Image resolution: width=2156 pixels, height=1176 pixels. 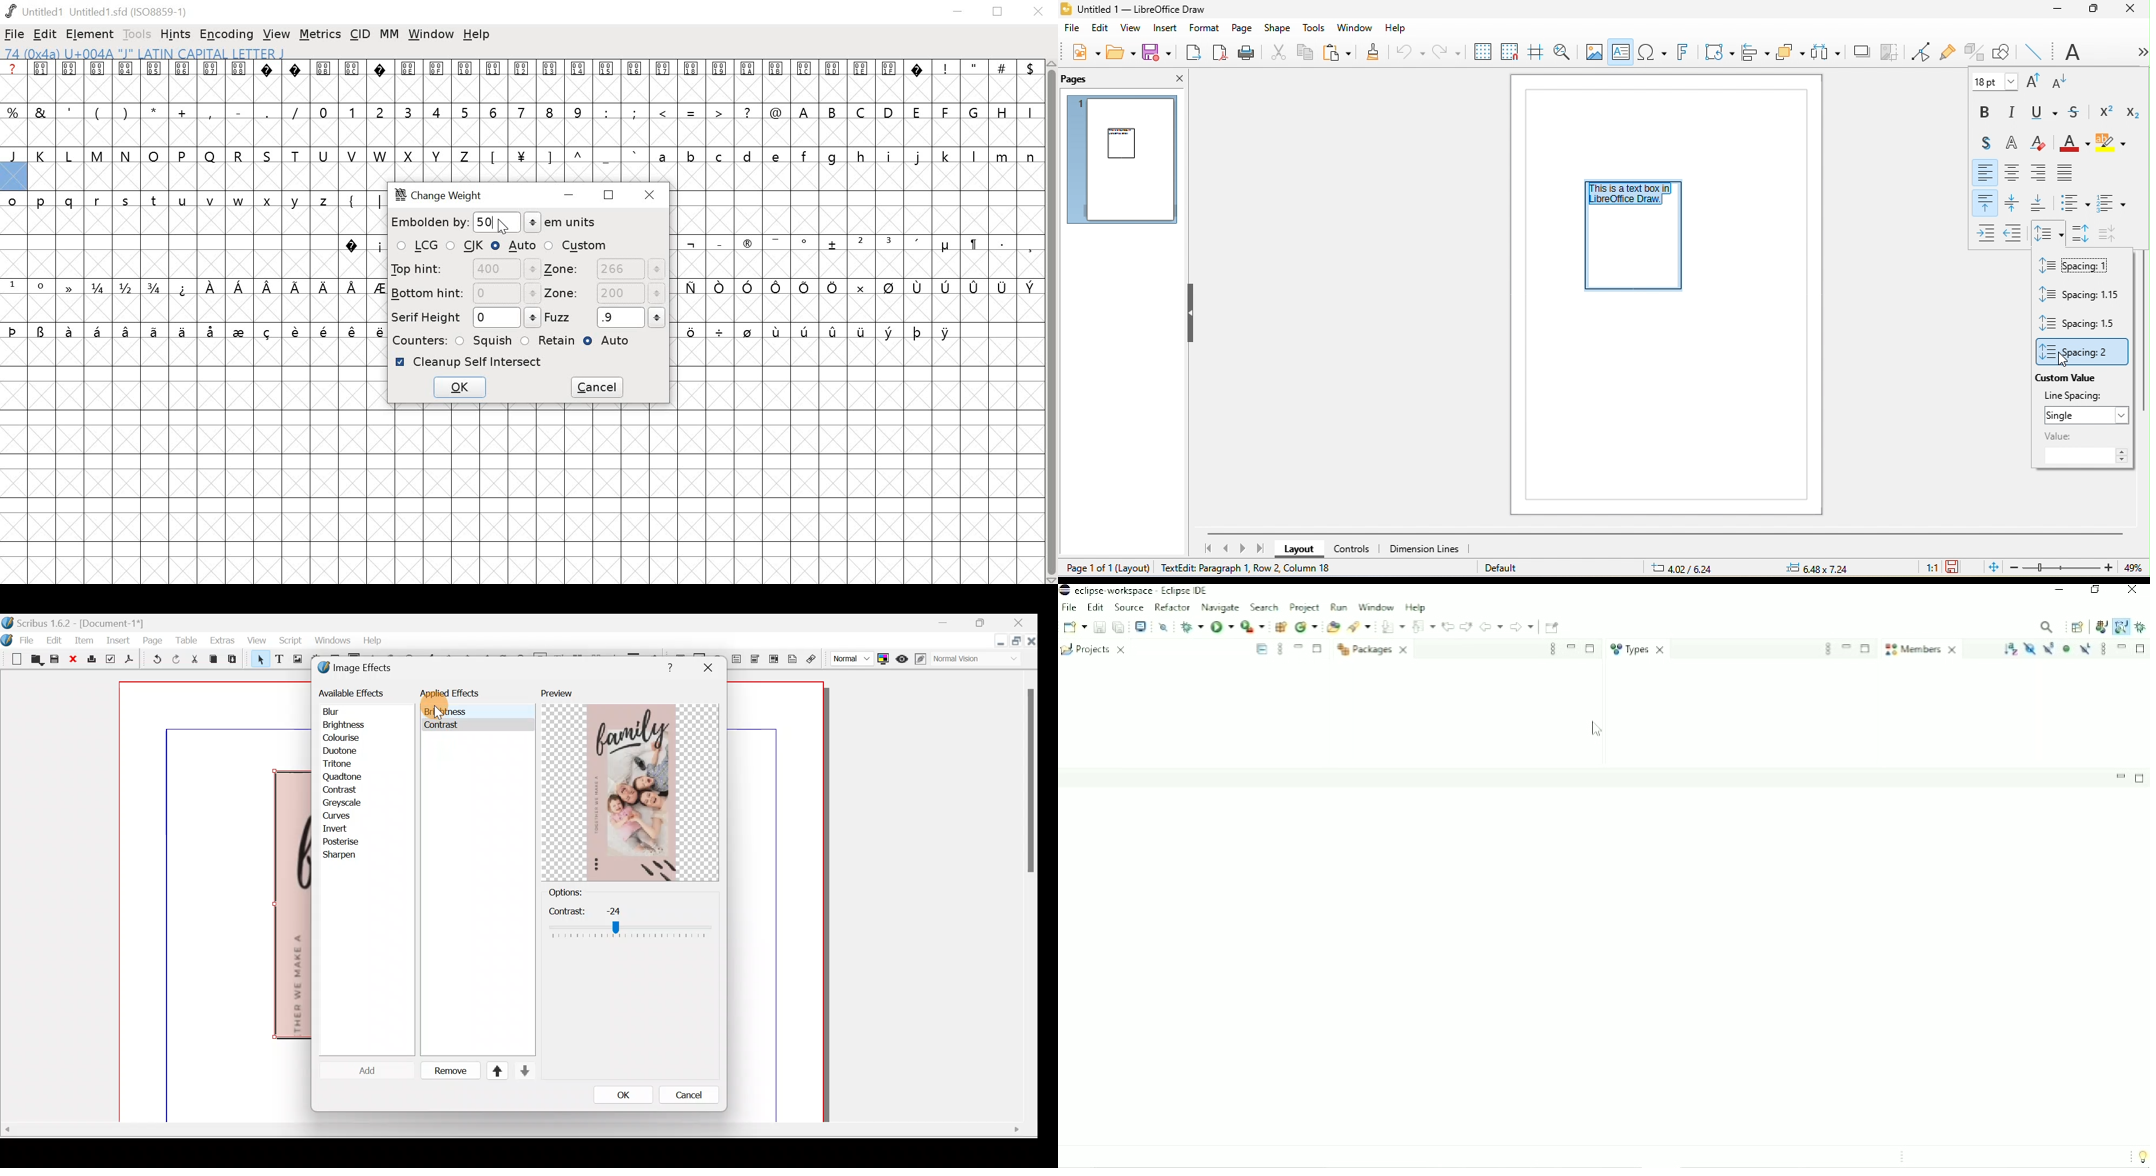 I want to click on insert line, so click(x=2038, y=53).